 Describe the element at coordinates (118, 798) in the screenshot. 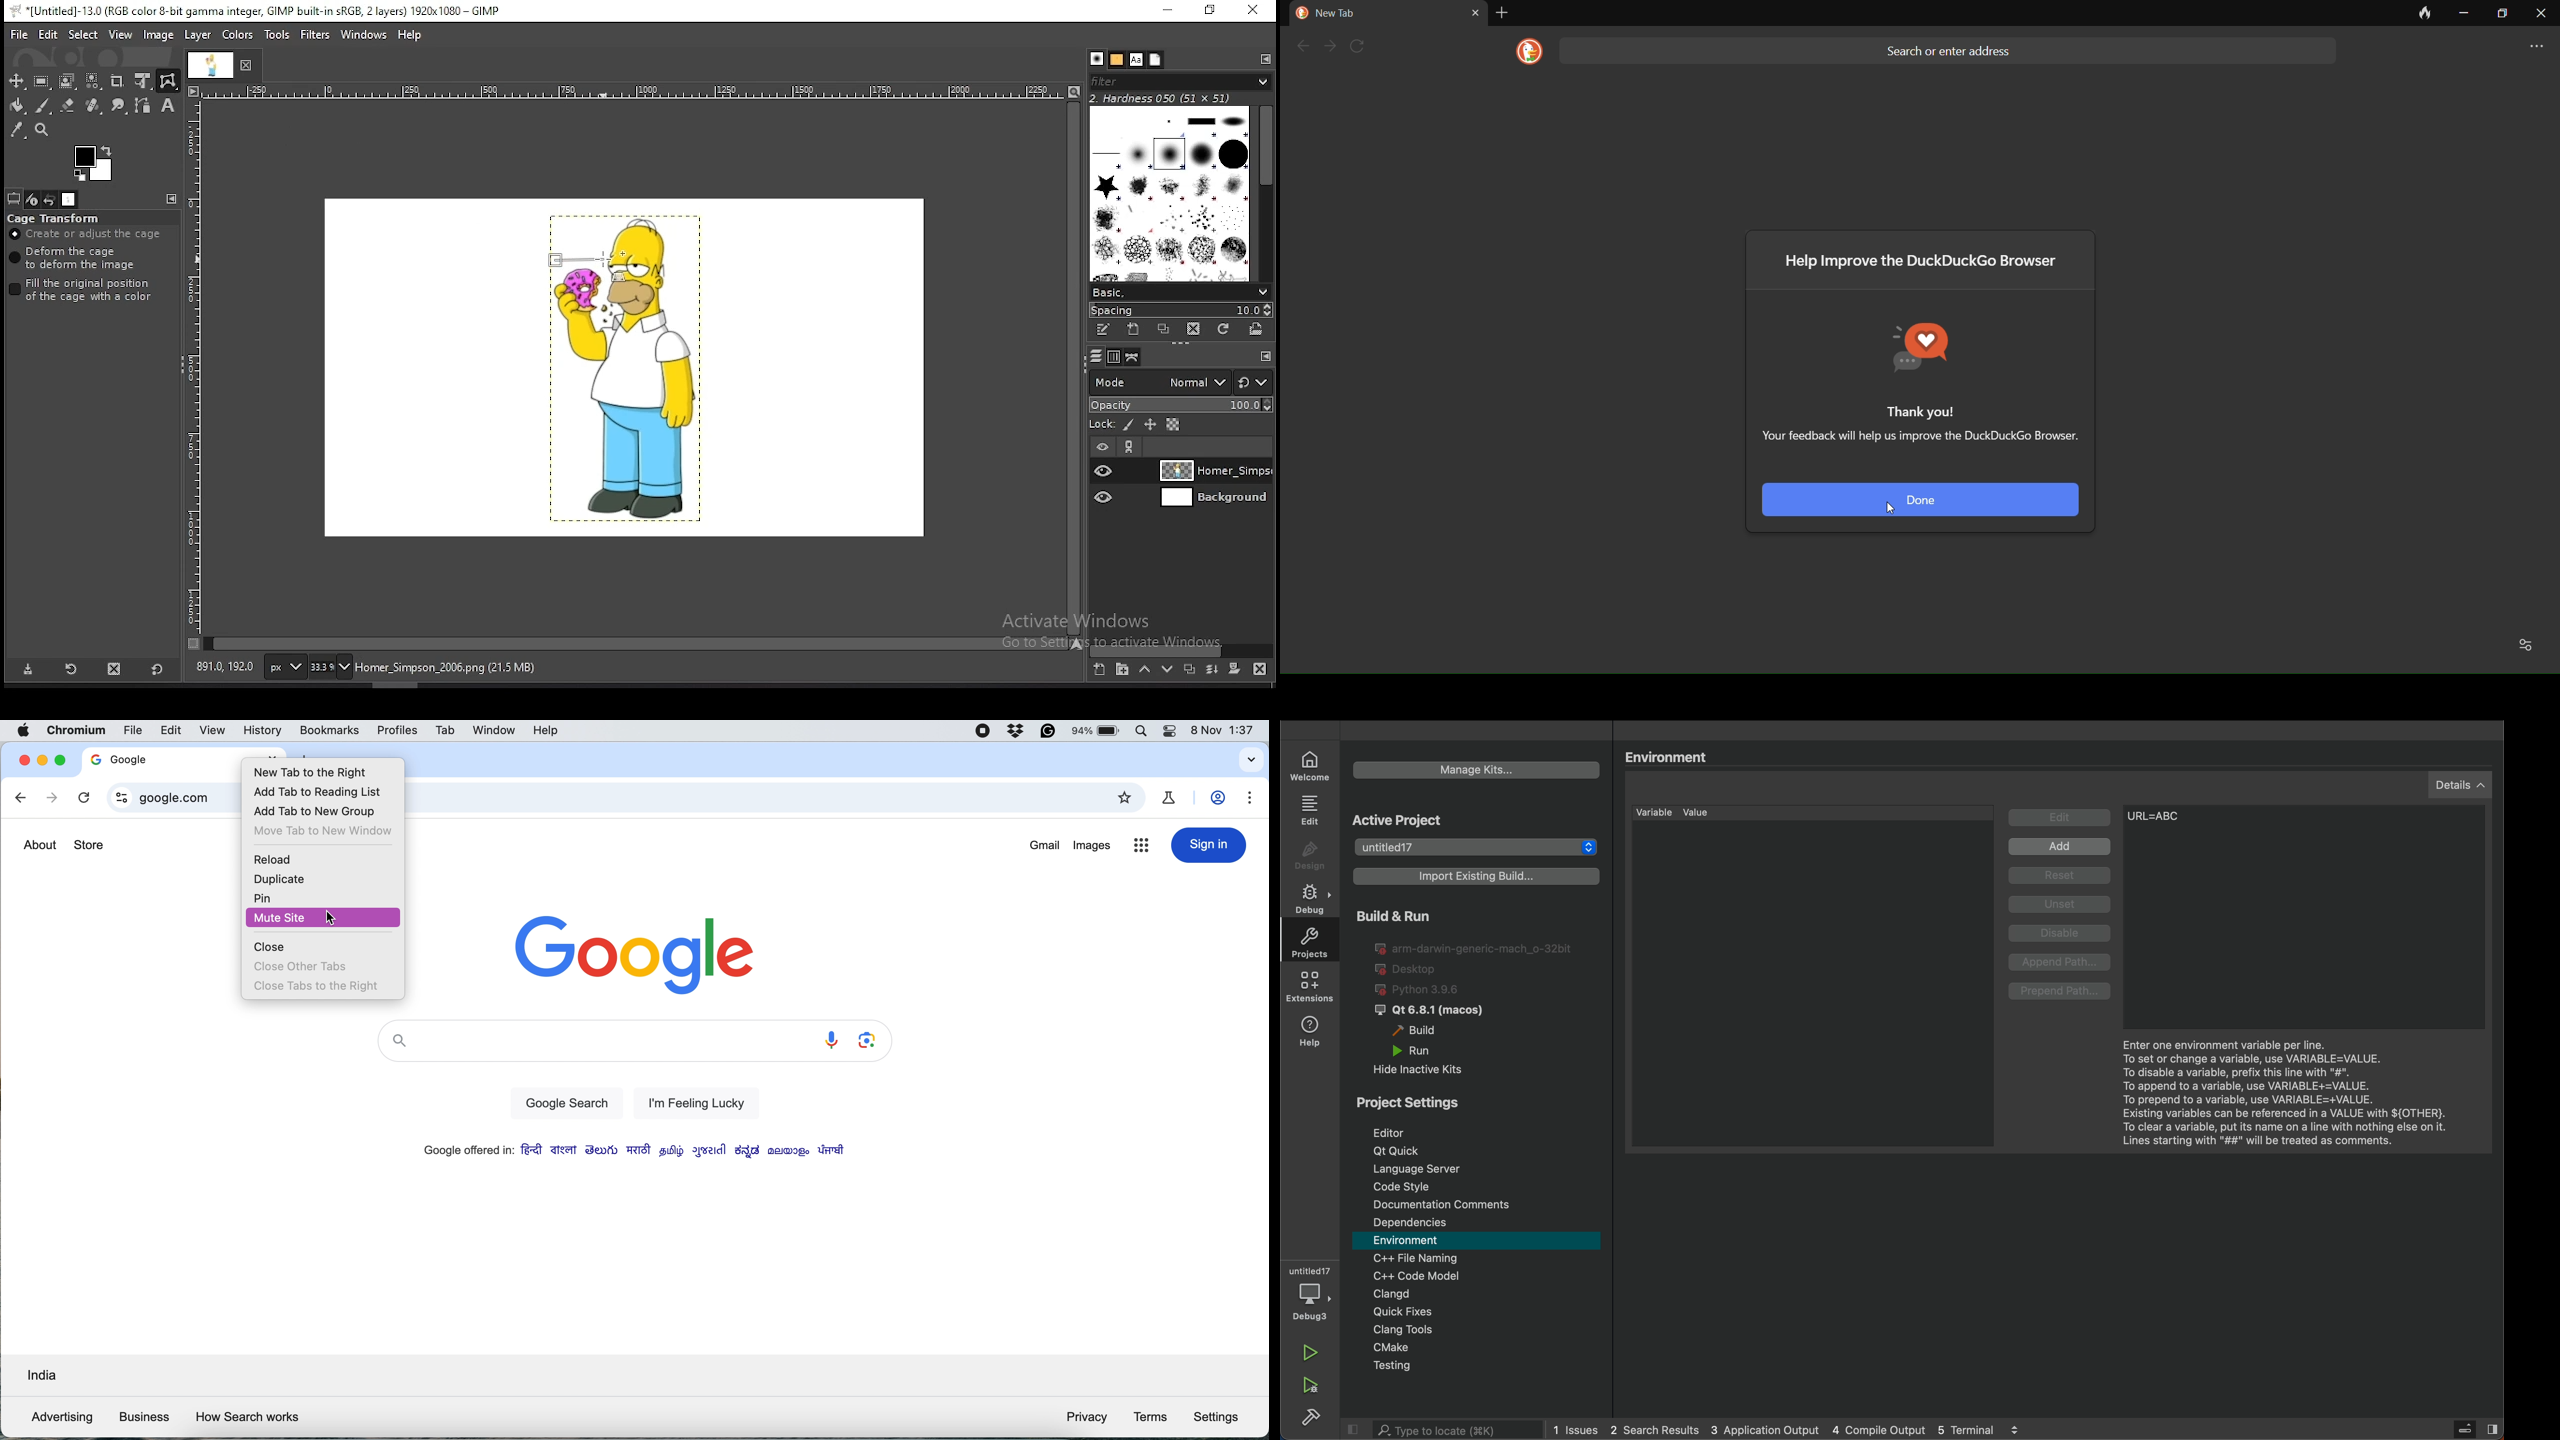

I see `view site information` at that location.